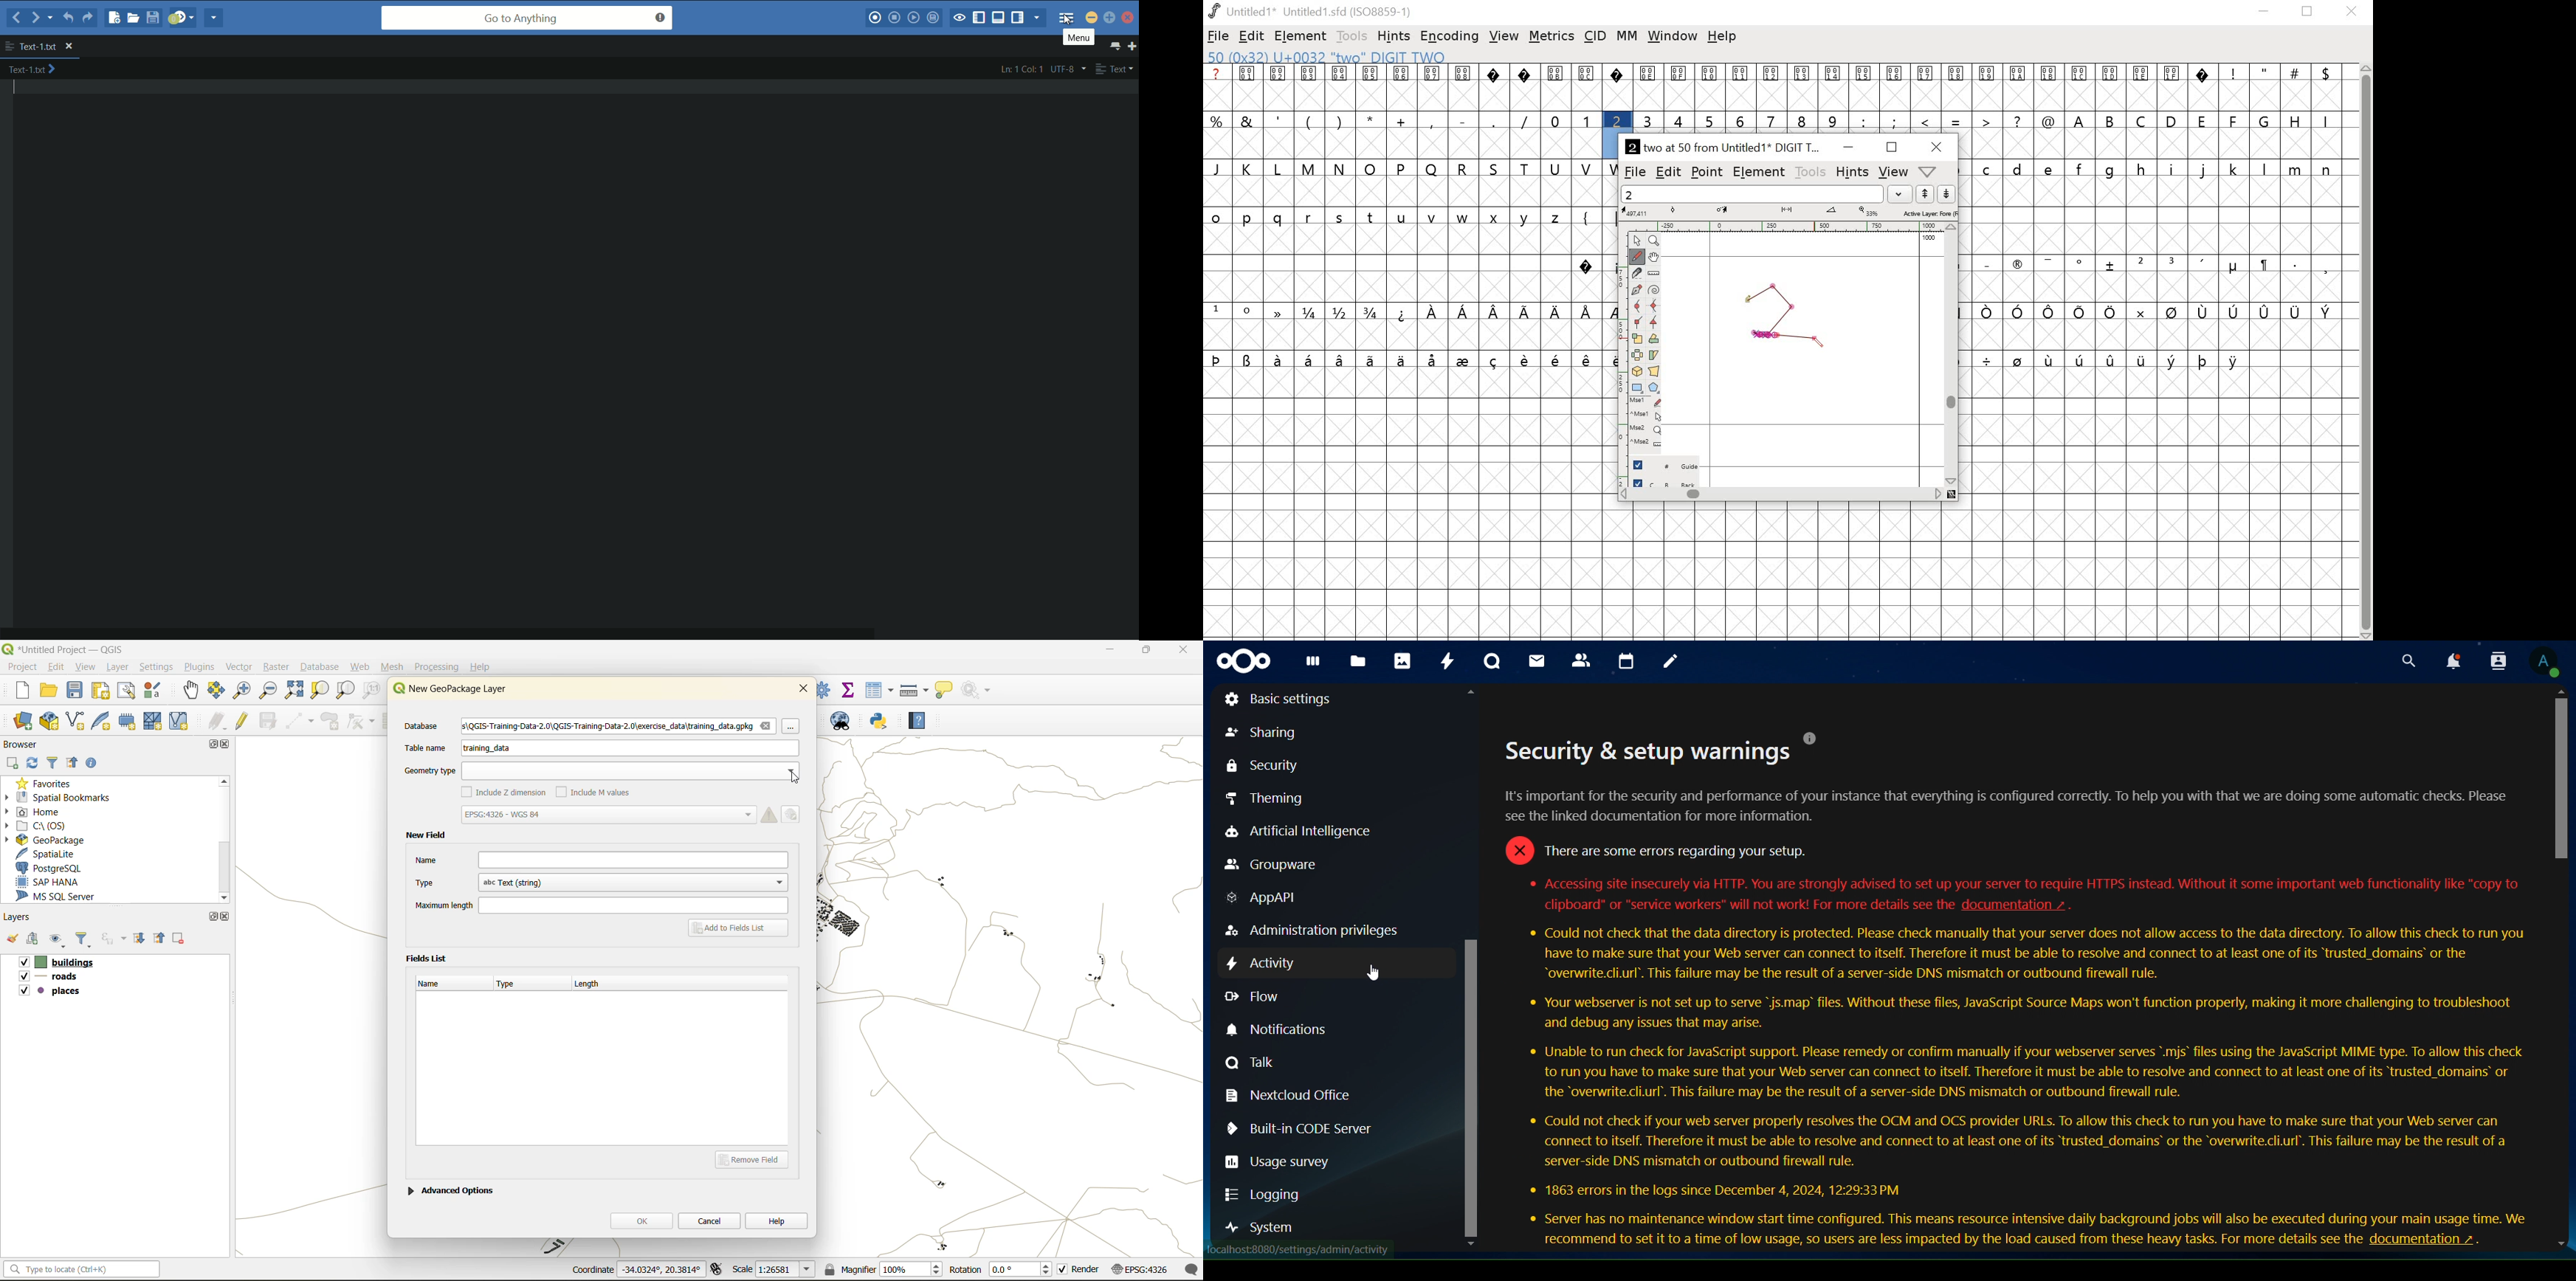  I want to click on view profile, so click(2543, 662).